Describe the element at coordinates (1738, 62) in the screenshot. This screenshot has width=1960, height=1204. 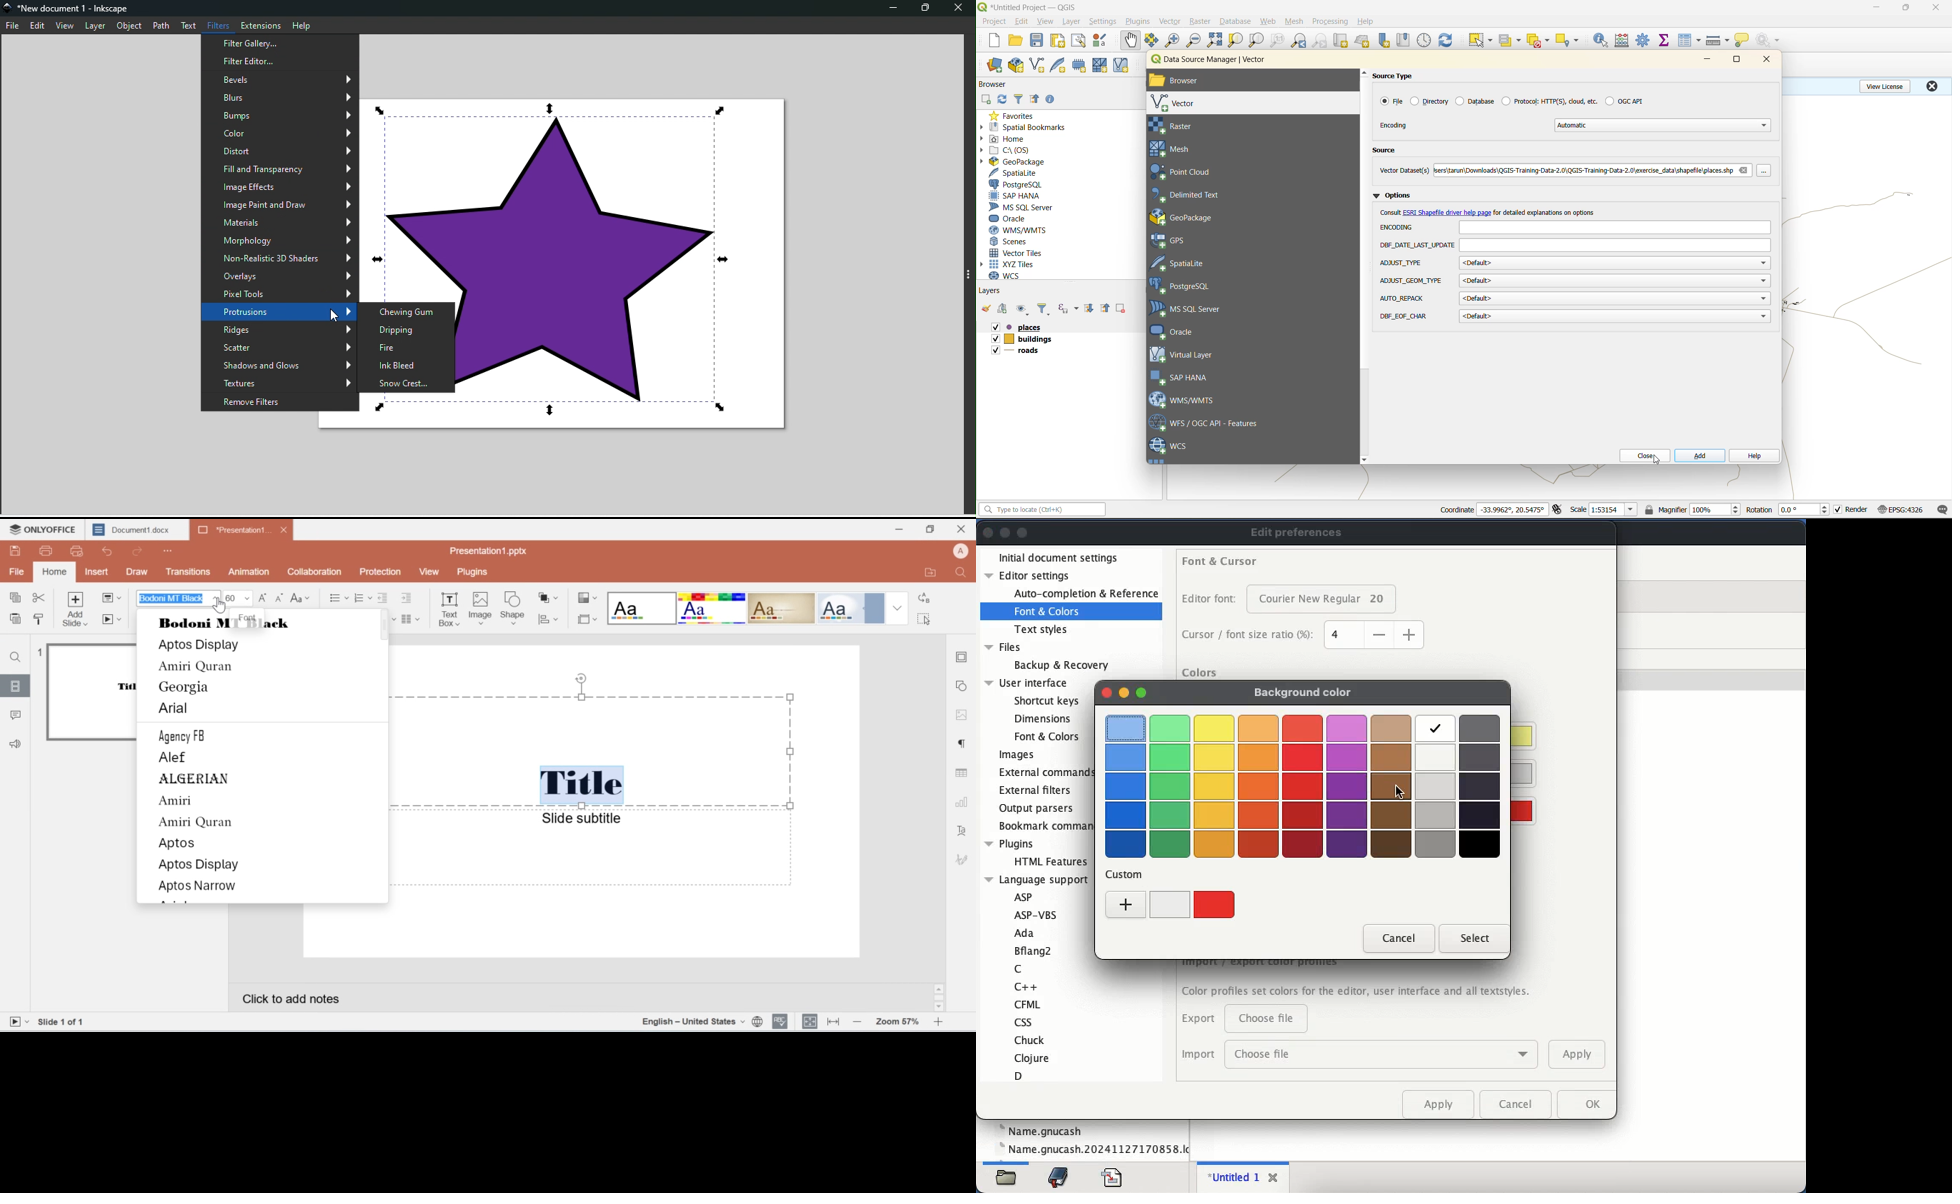
I see `maximize` at that location.